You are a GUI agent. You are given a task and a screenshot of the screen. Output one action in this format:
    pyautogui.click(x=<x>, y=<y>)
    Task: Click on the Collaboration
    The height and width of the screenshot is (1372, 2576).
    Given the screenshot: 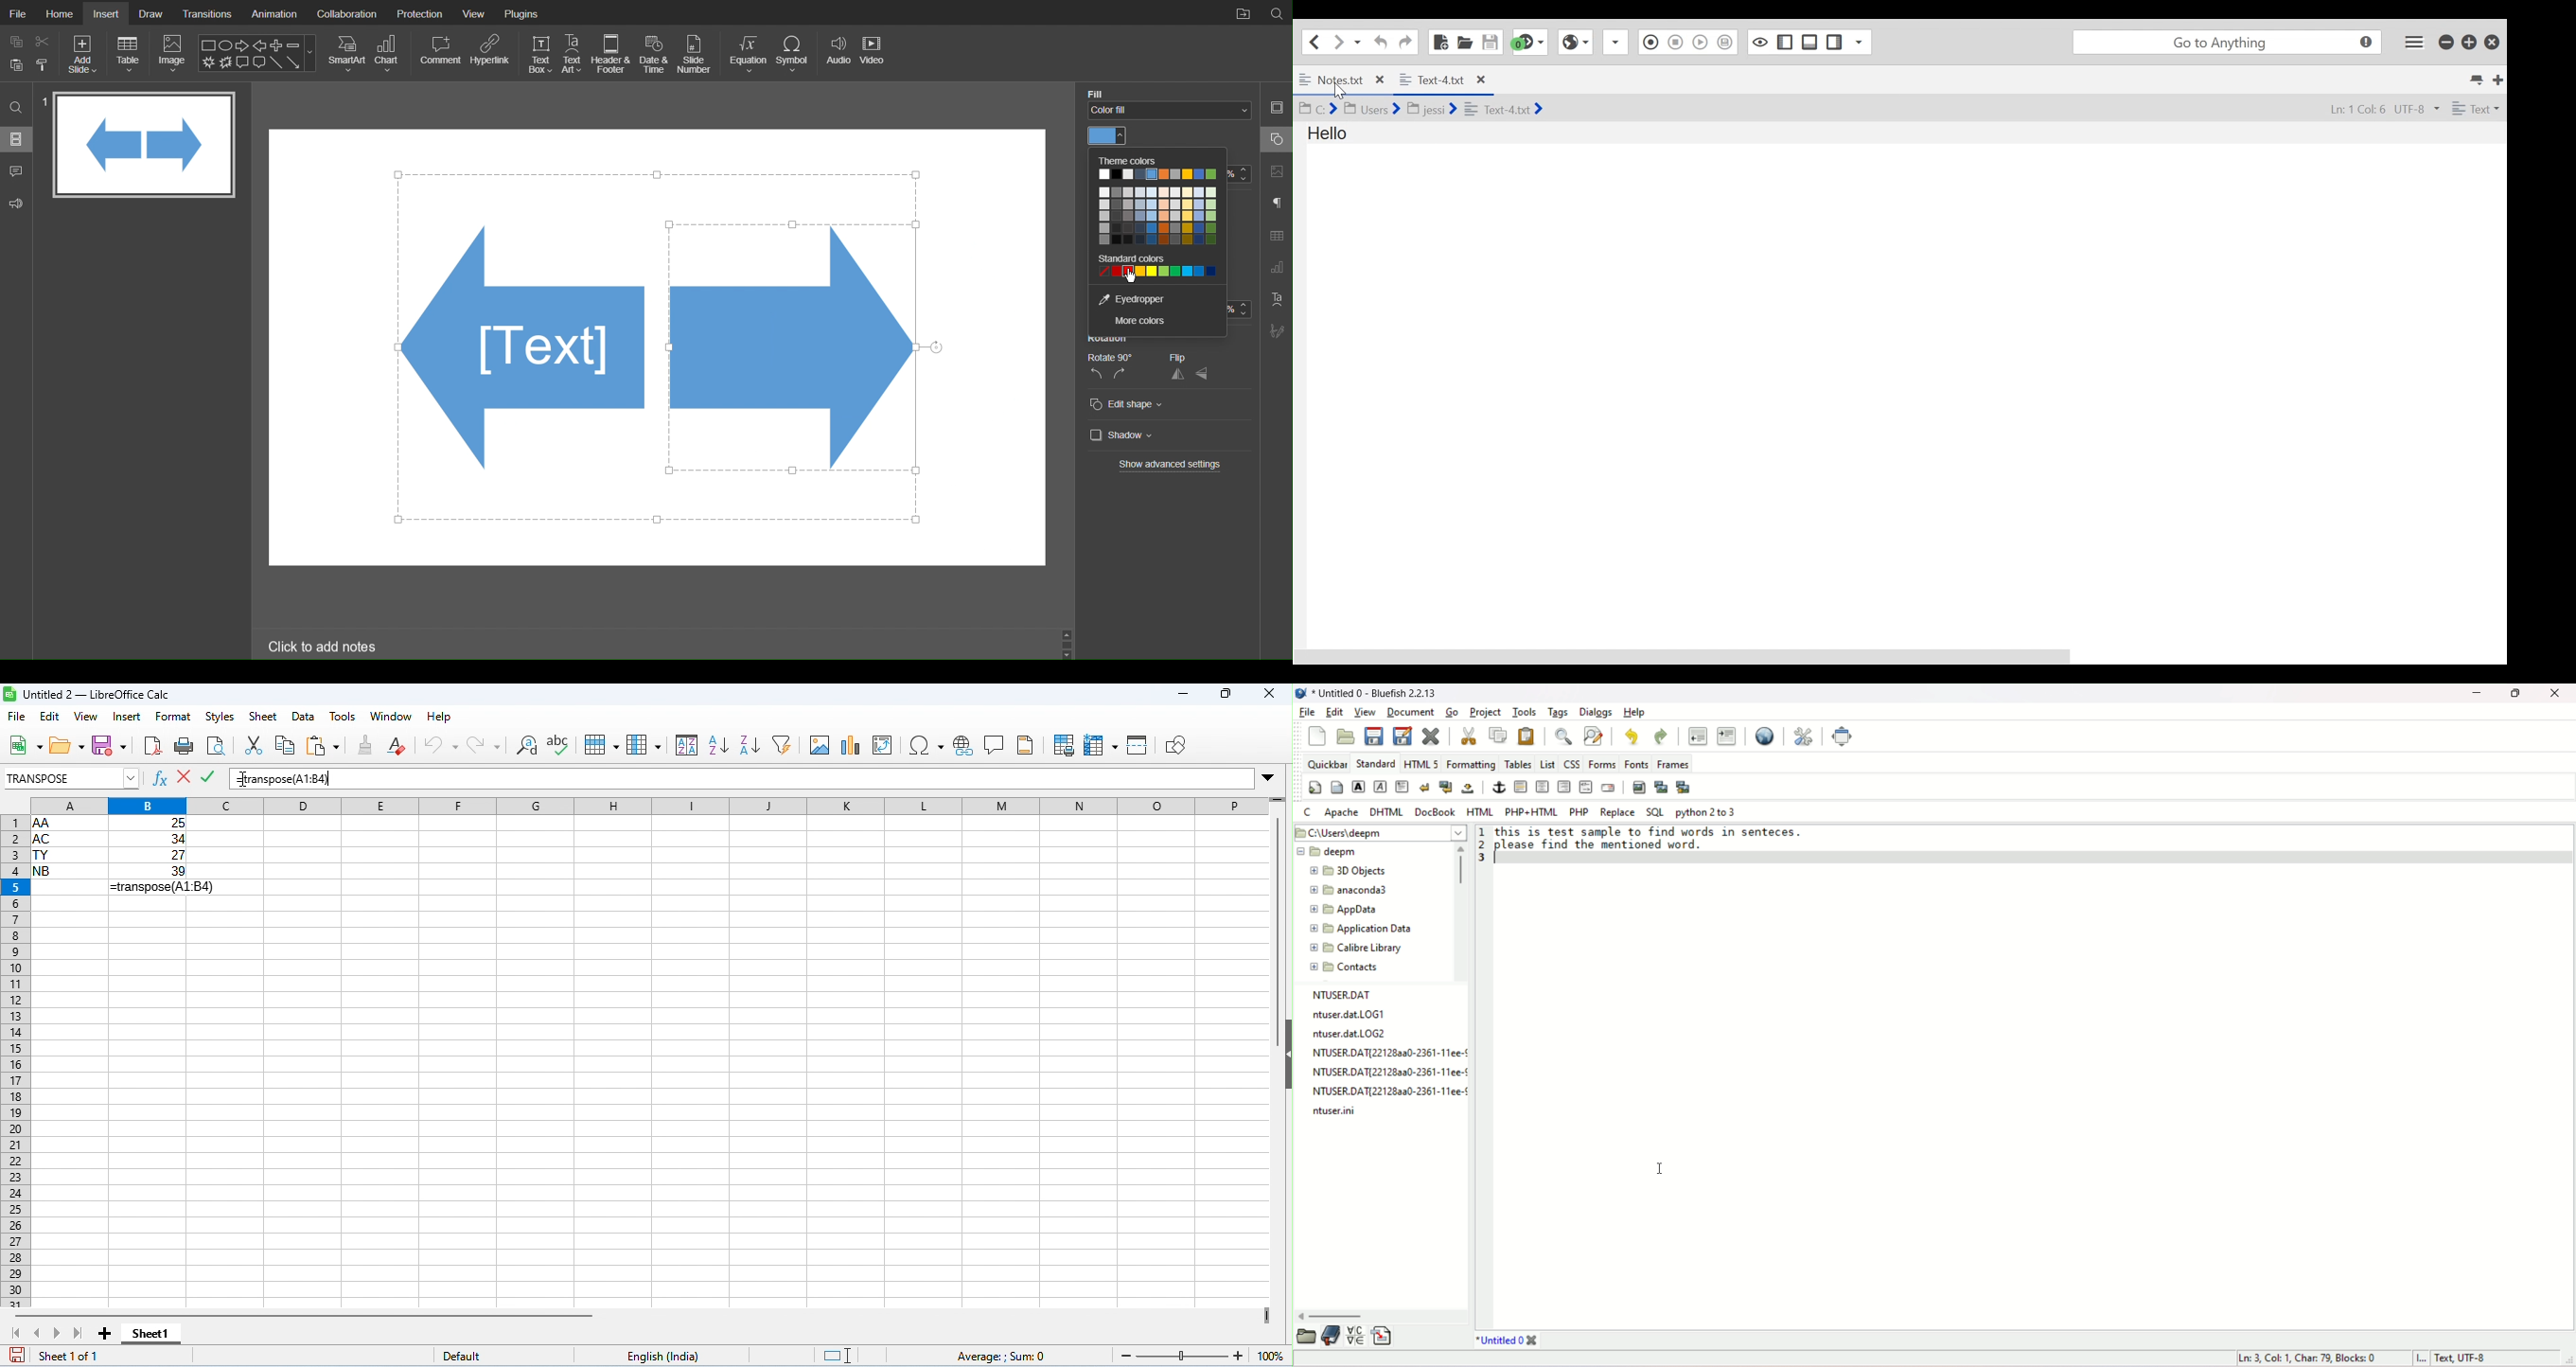 What is the action you would take?
    pyautogui.click(x=347, y=13)
    